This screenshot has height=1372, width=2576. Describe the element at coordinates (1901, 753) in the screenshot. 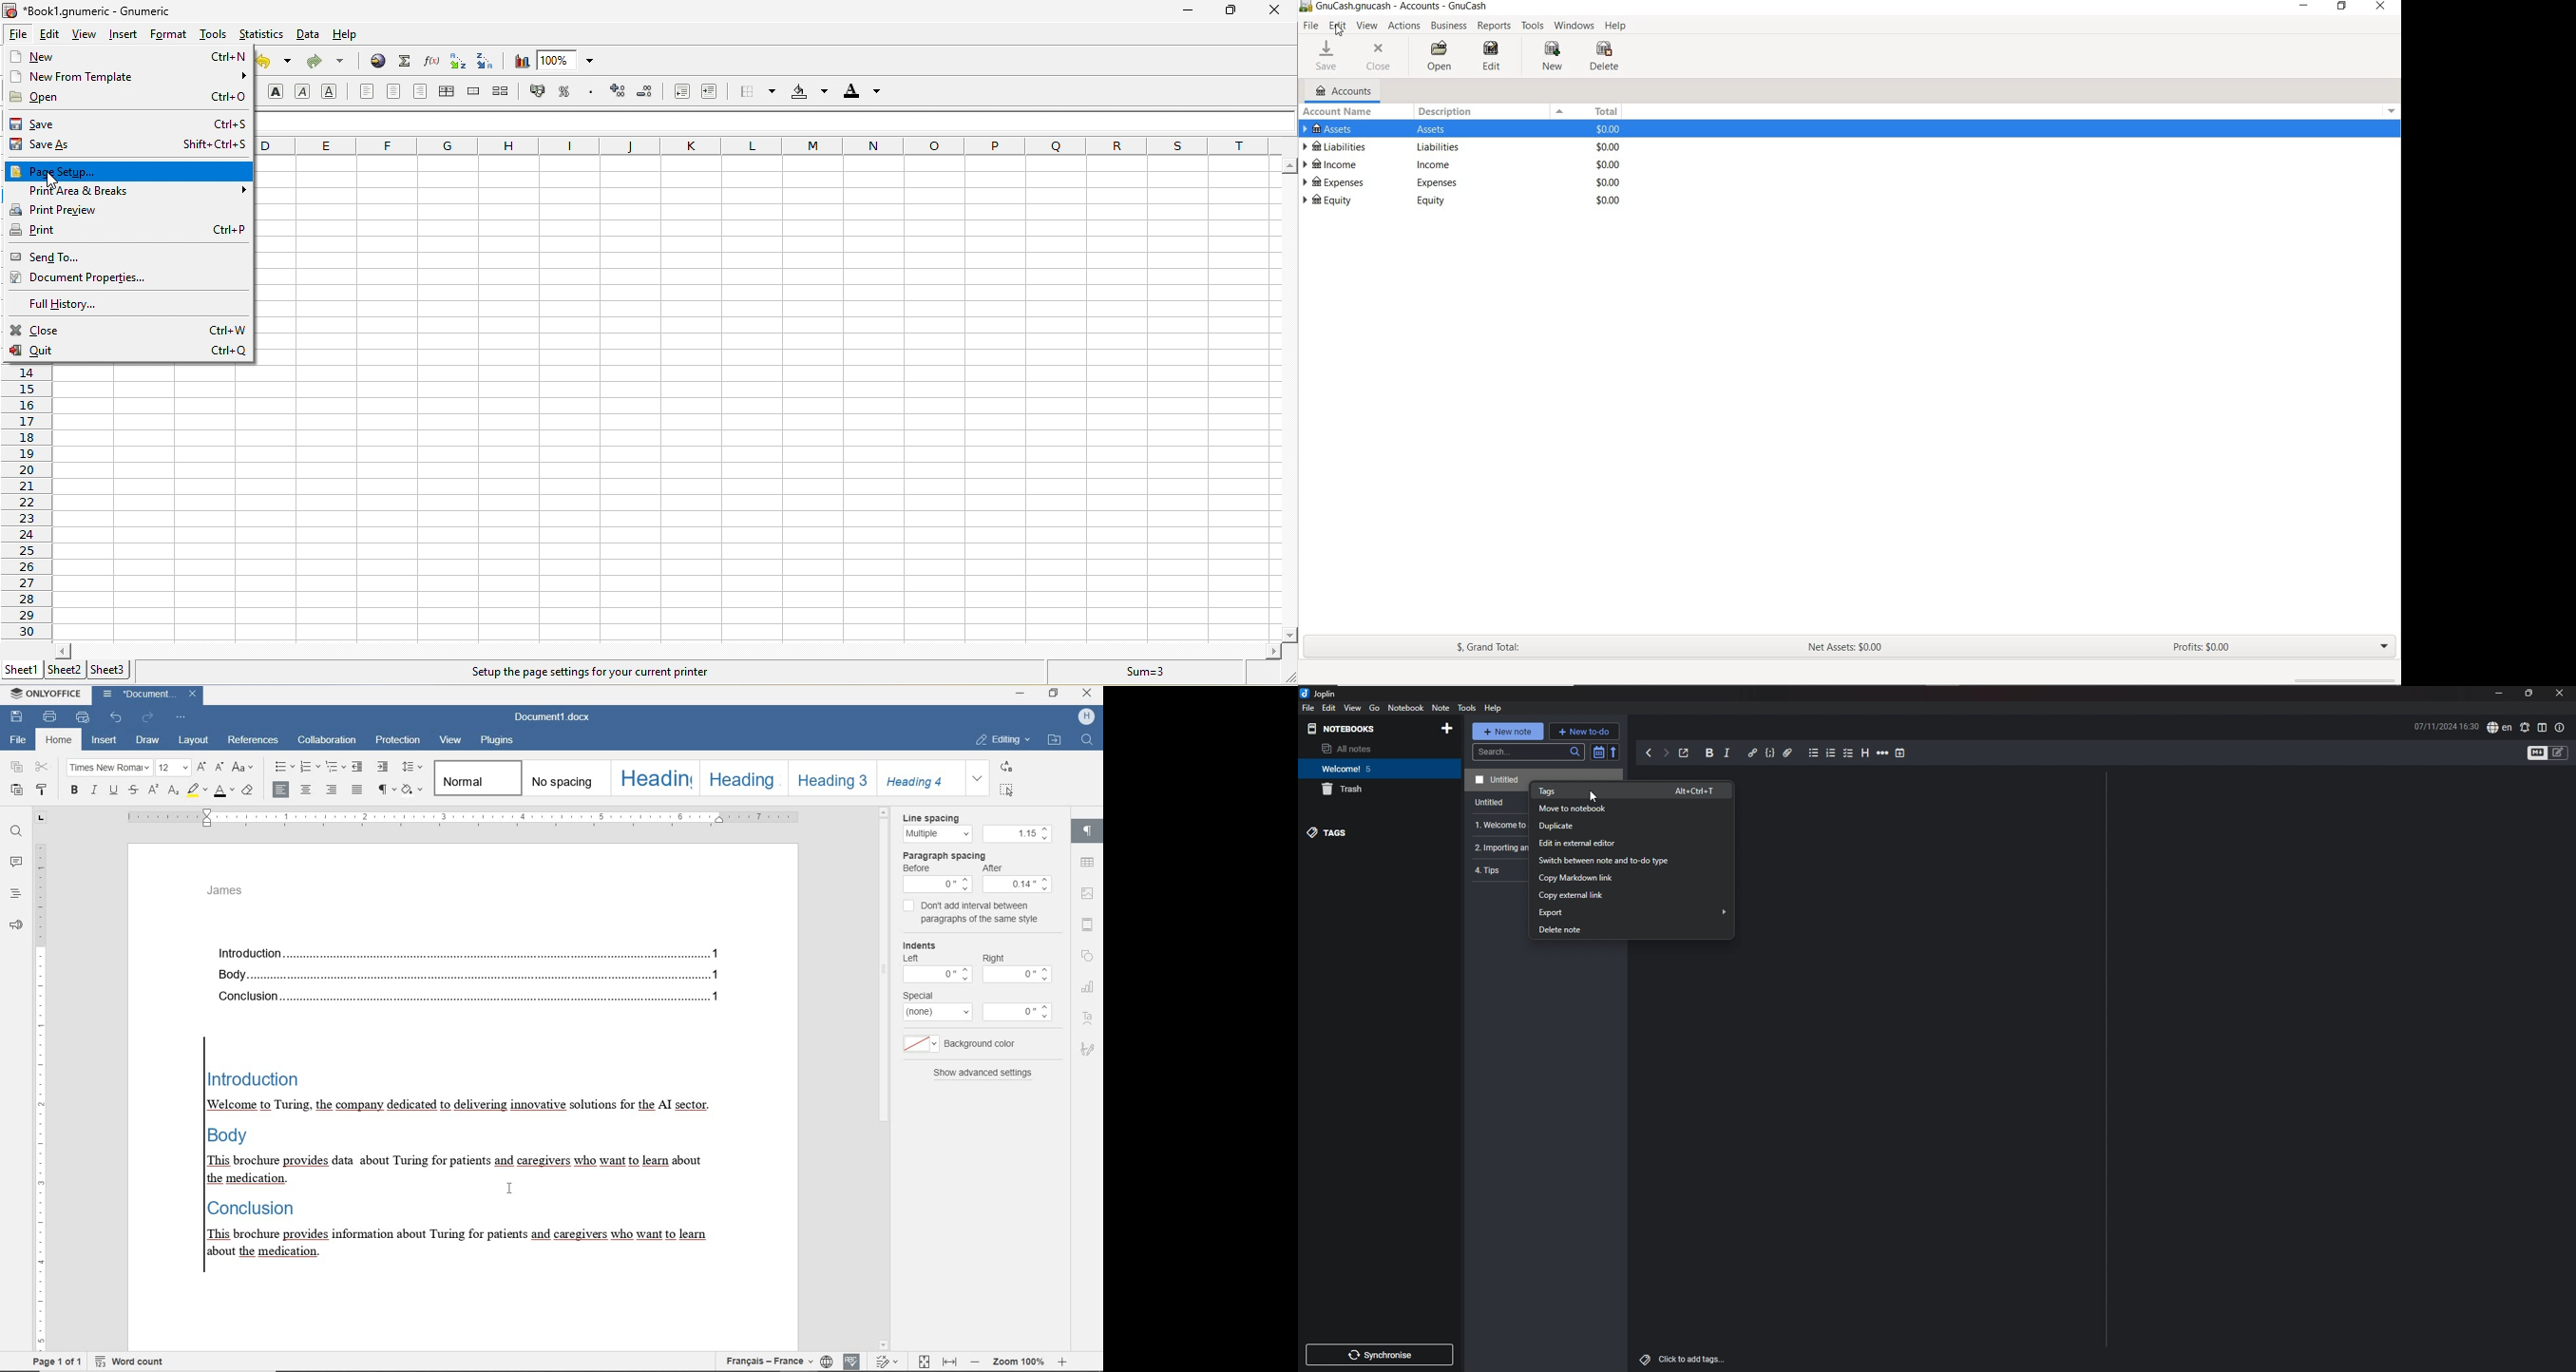

I see `add time` at that location.